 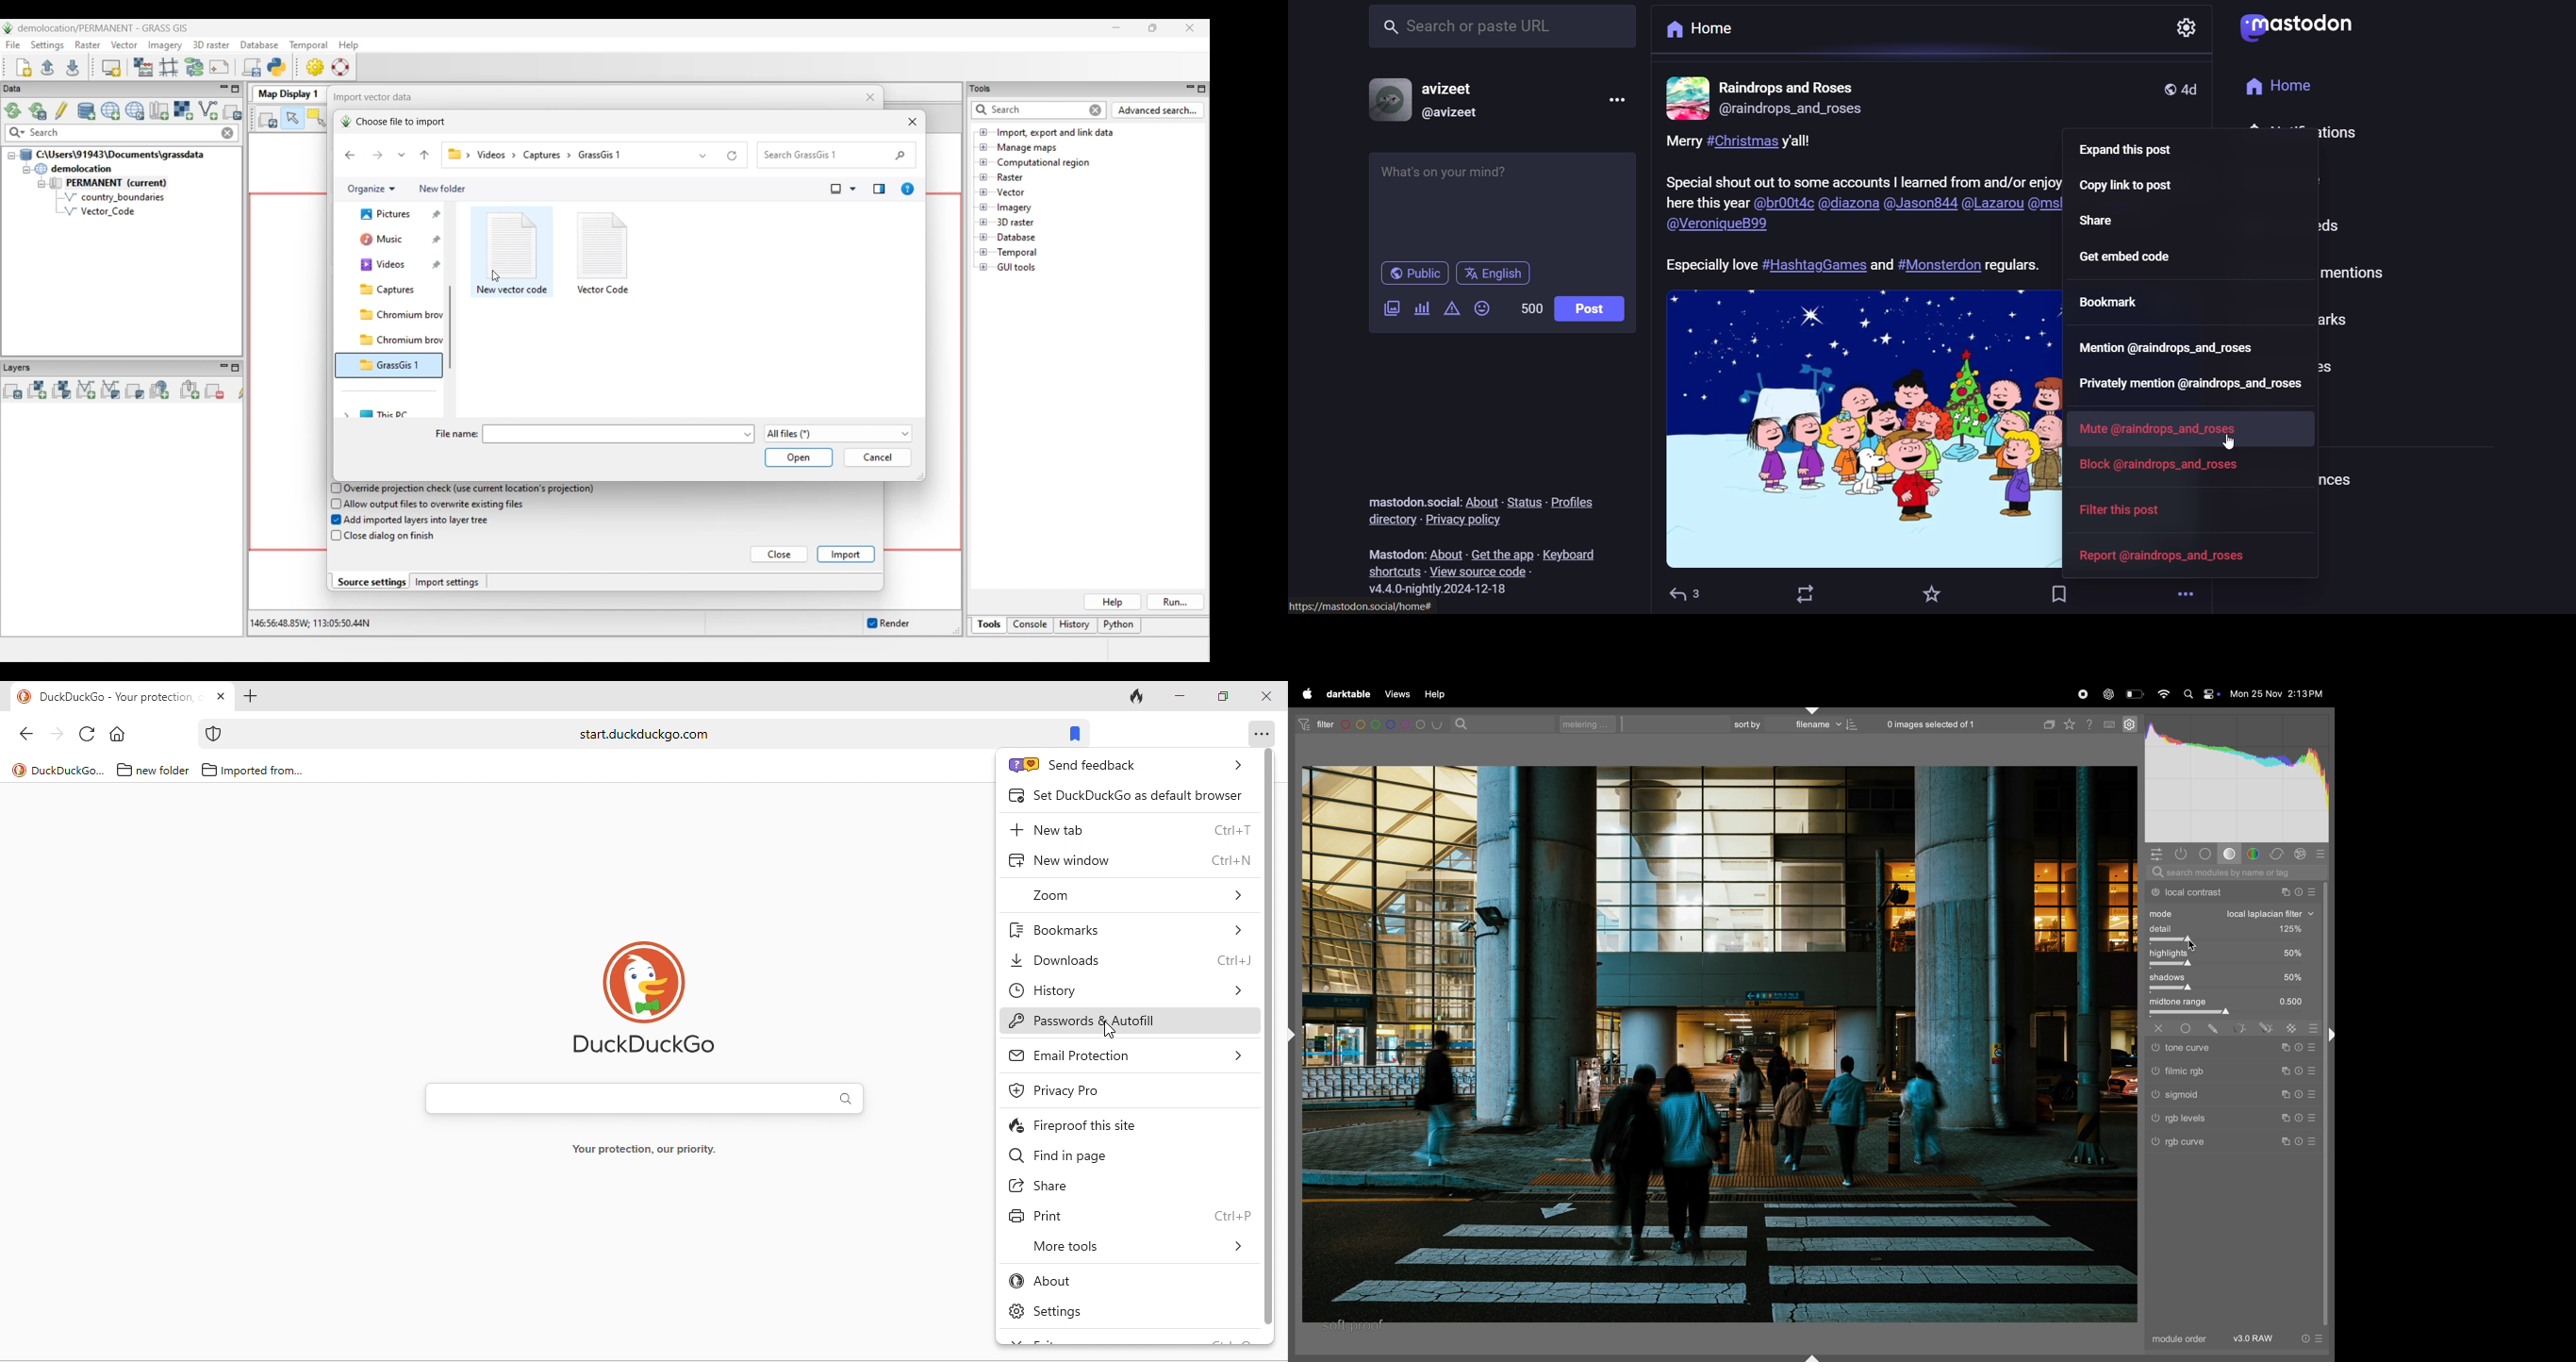 I want to click on metering, so click(x=1591, y=724).